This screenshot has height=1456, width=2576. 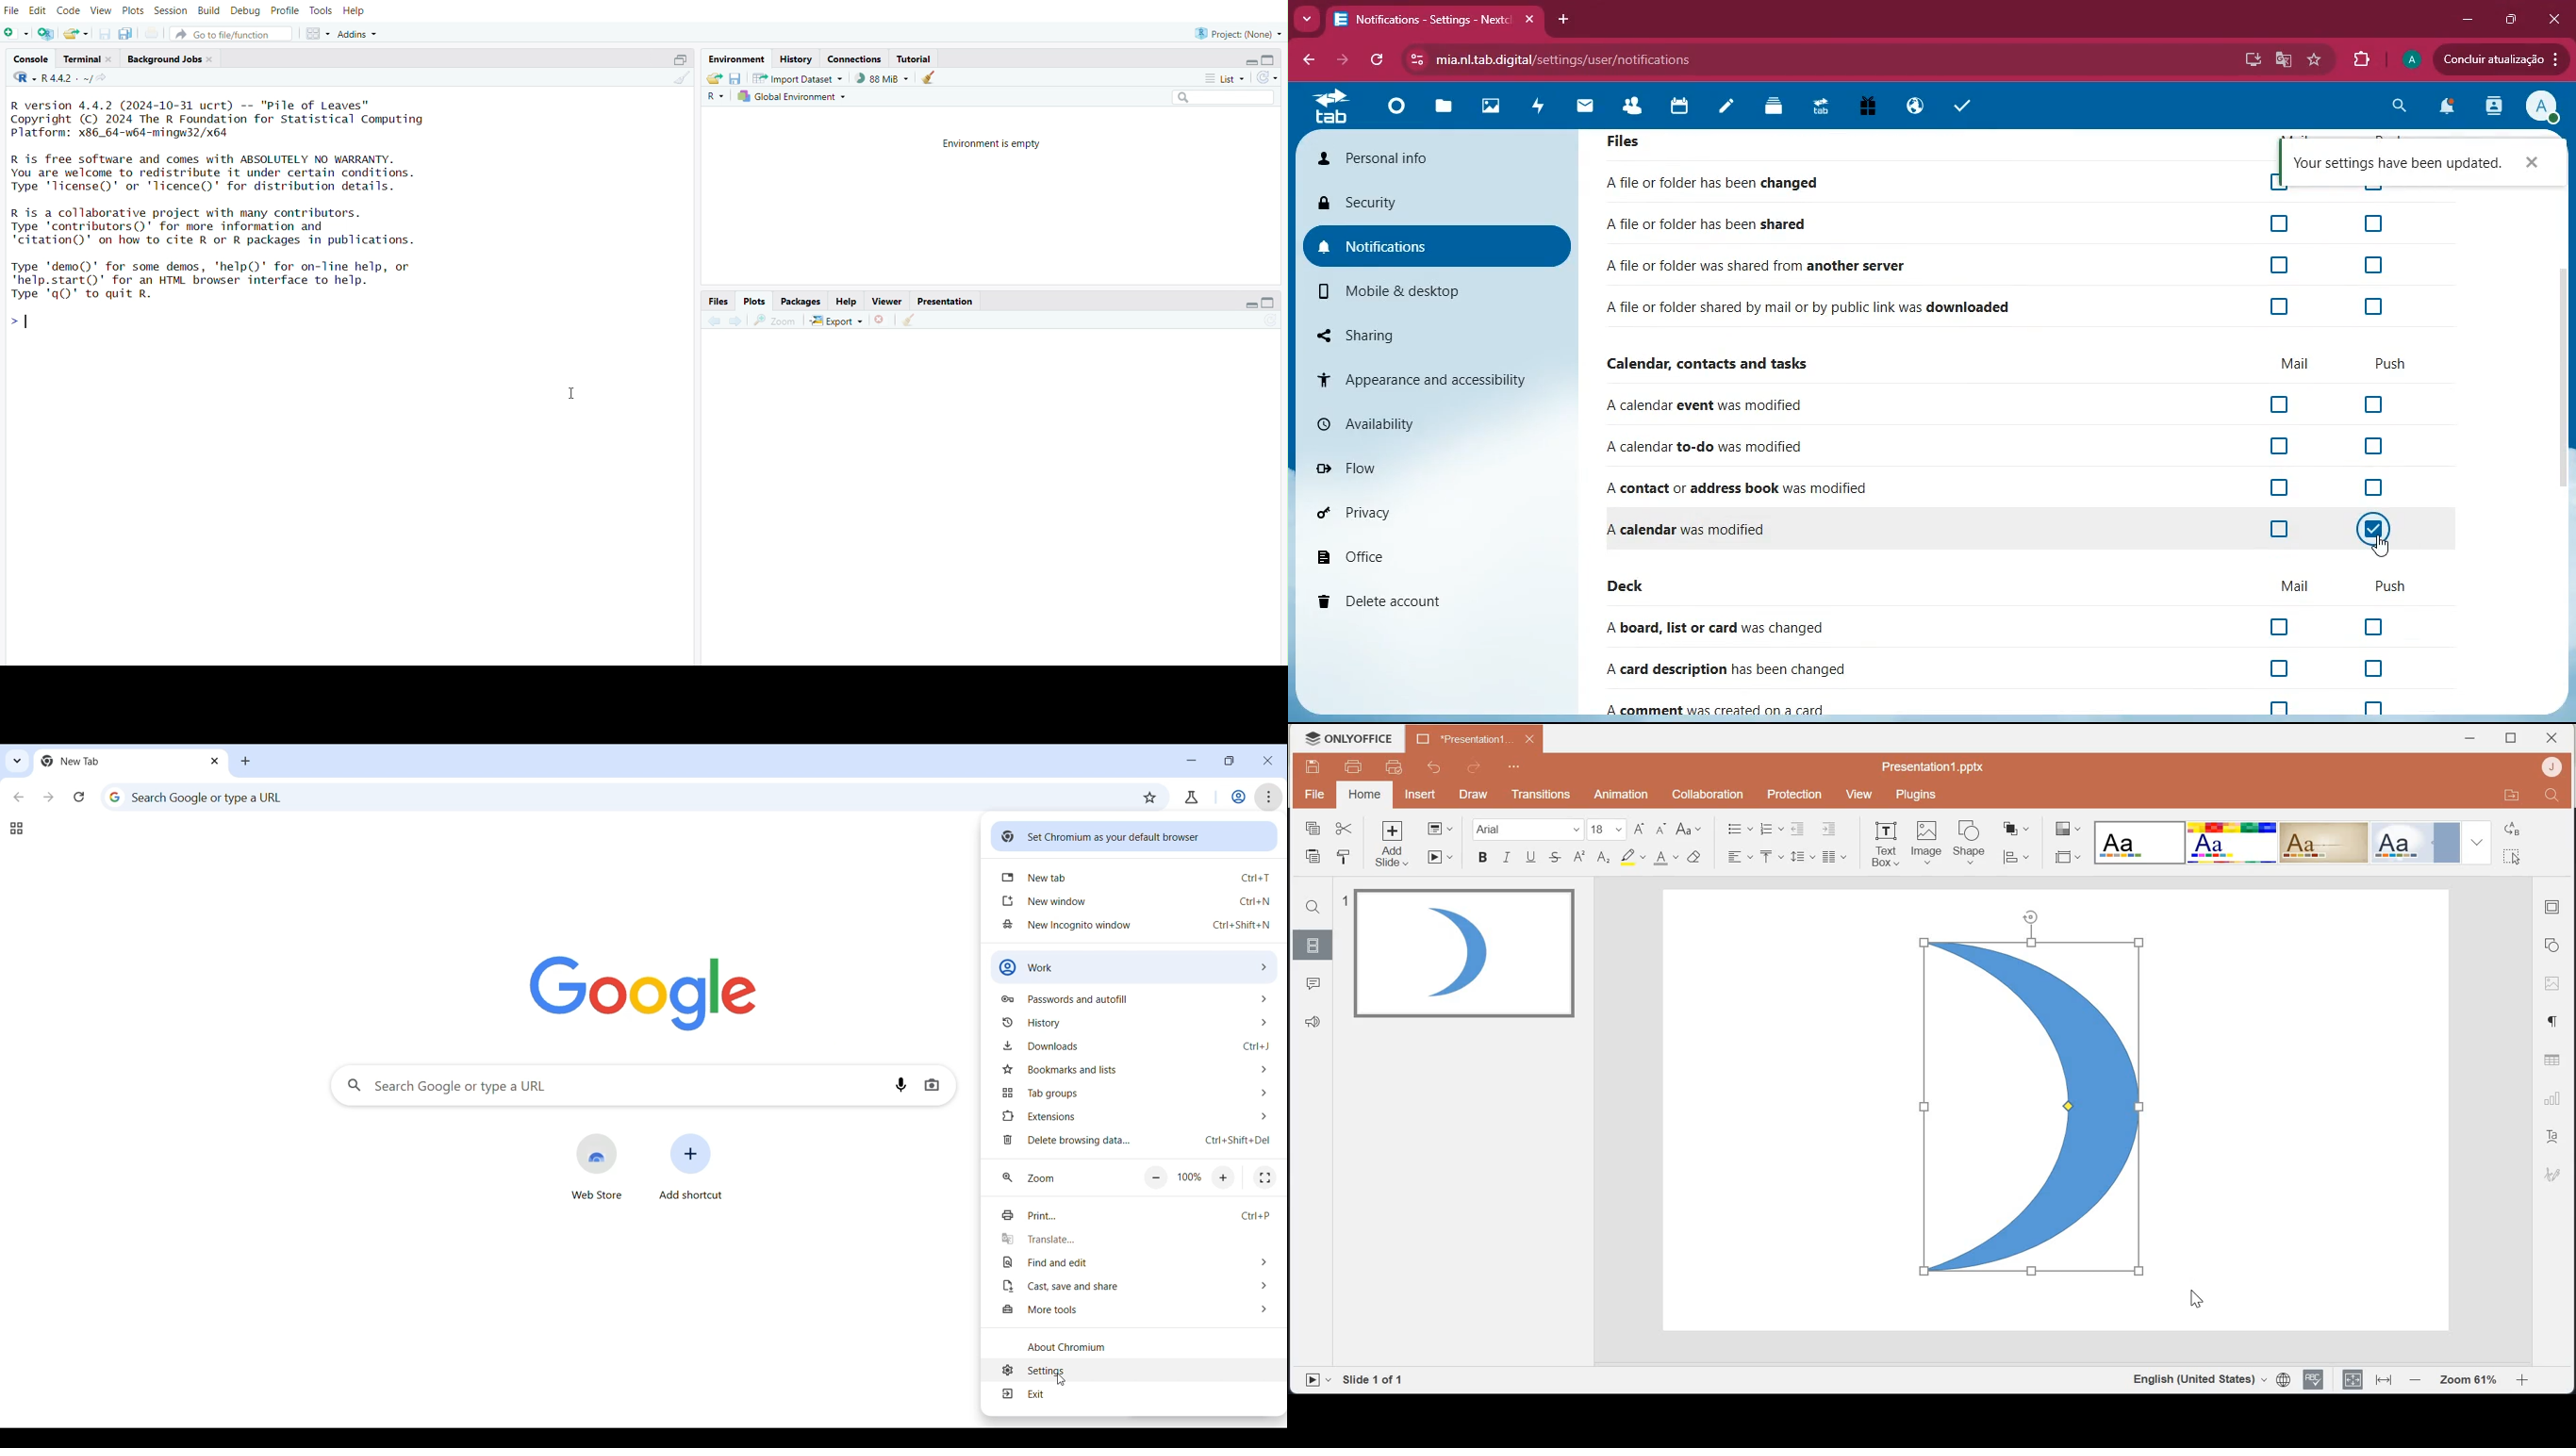 I want to click on close tab, so click(x=1530, y=19).